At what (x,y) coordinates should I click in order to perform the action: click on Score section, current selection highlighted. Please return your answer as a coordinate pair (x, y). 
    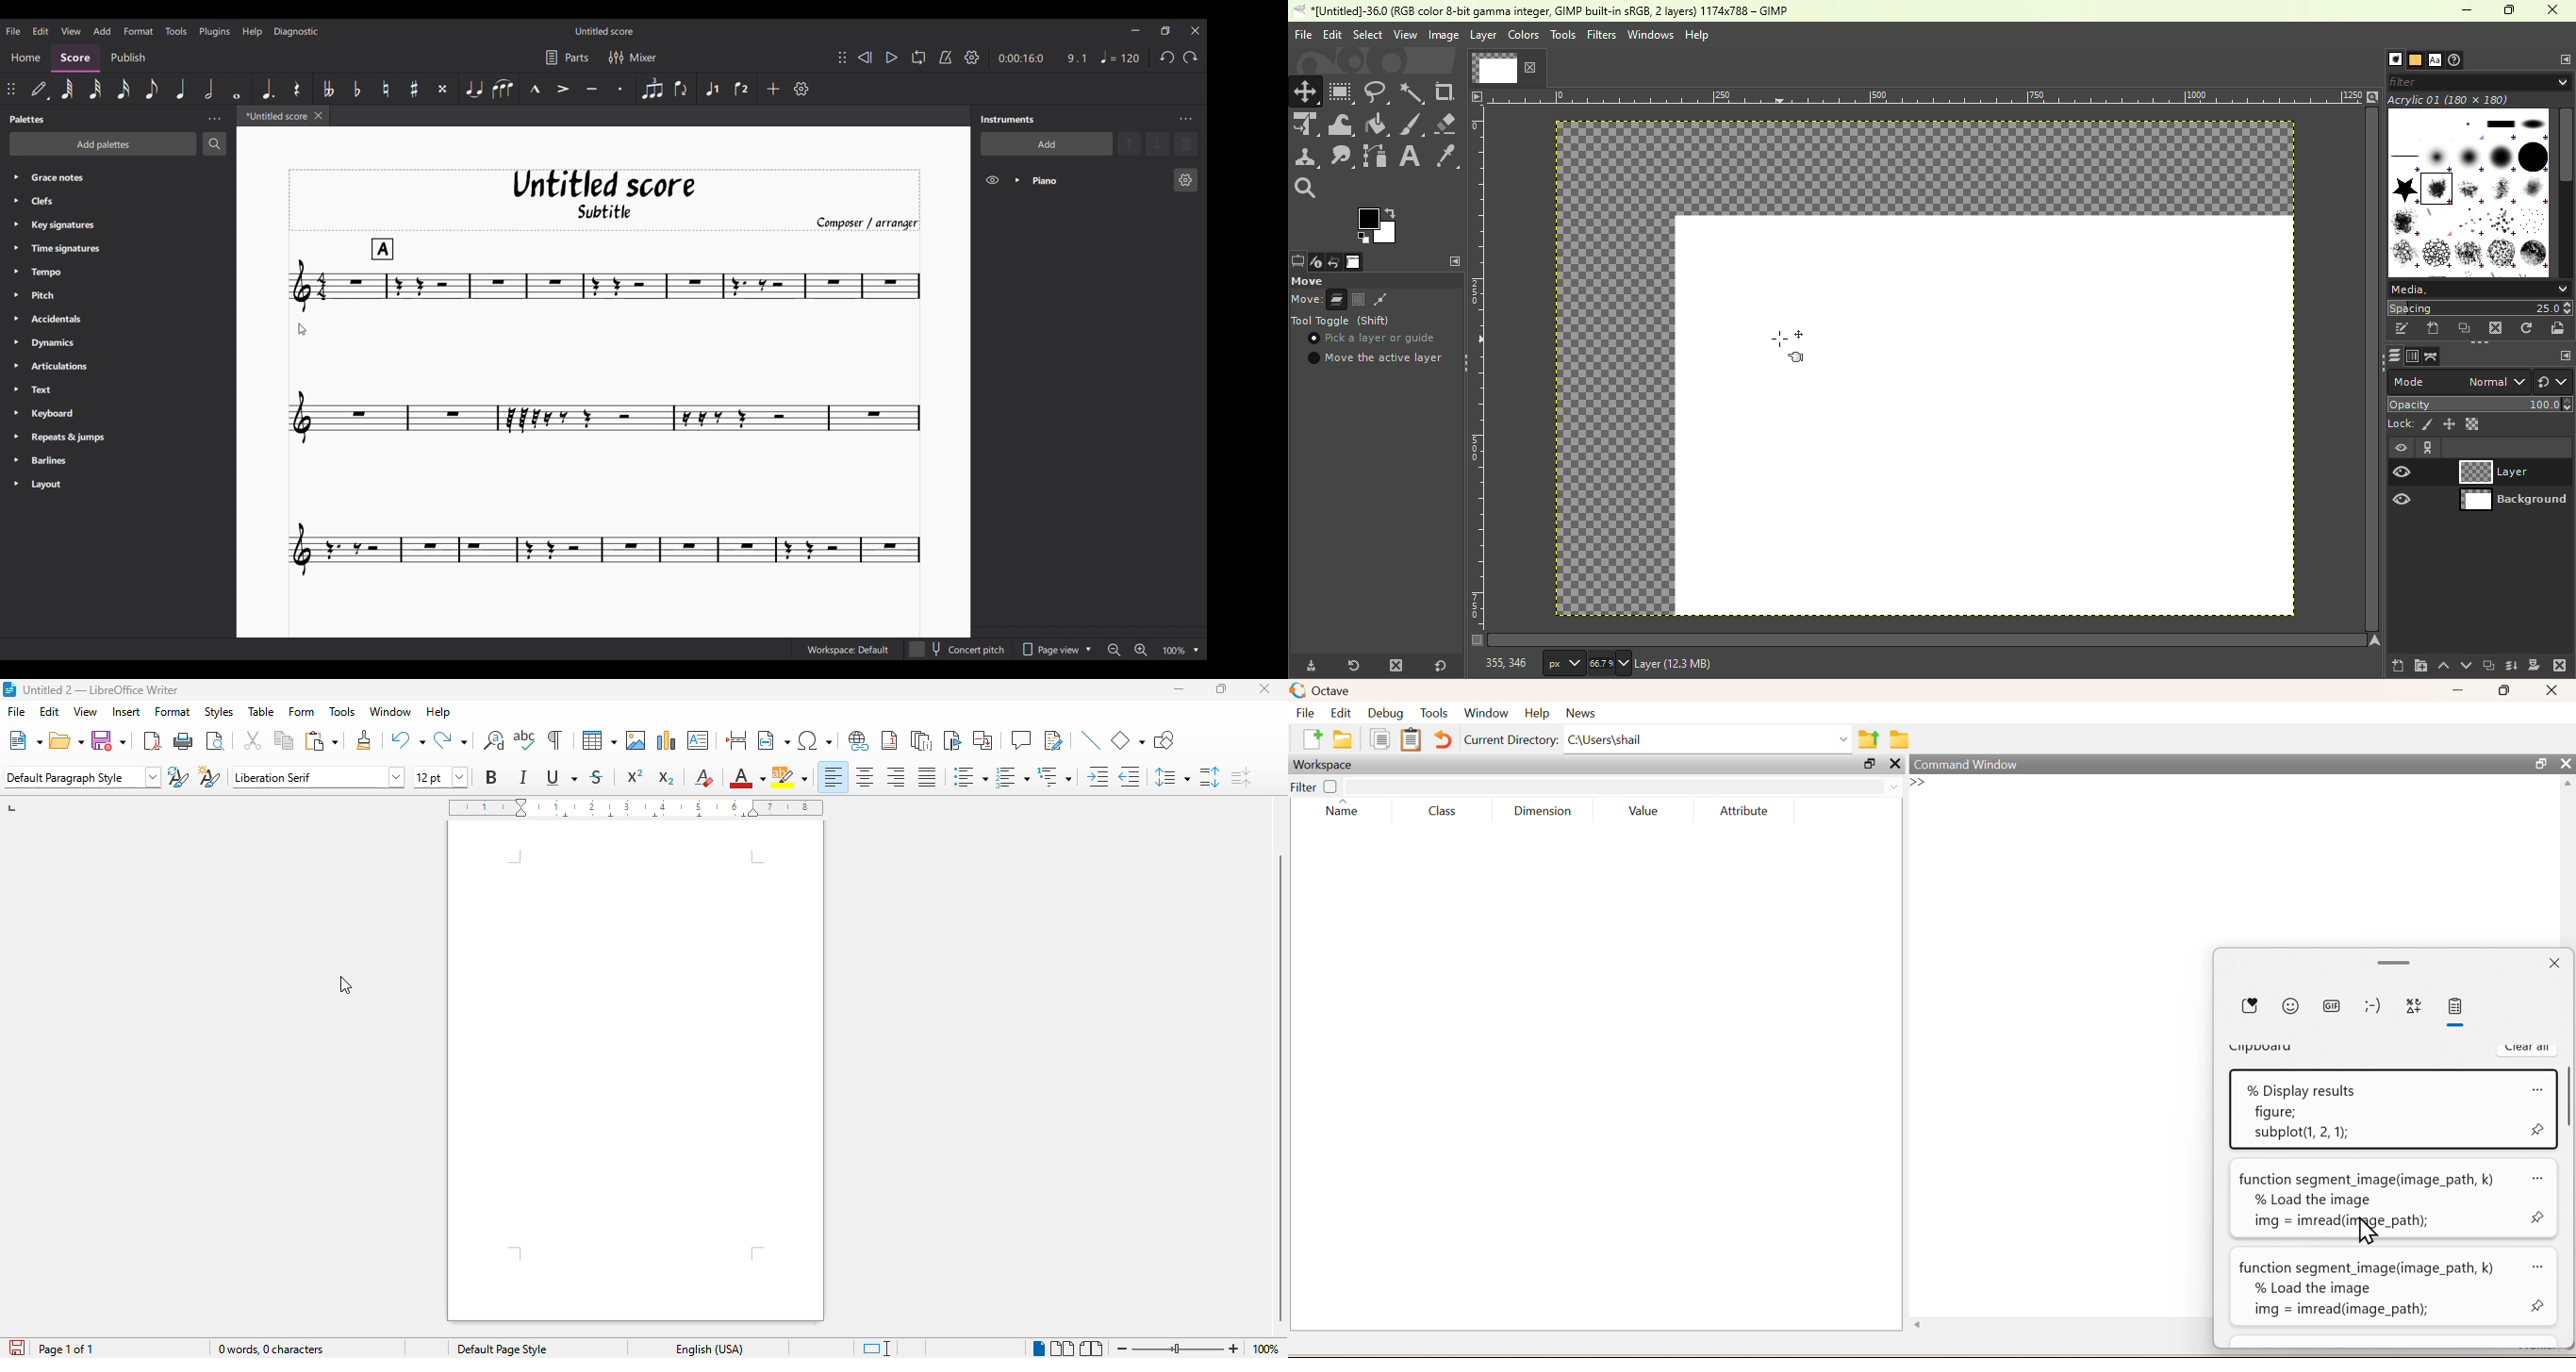
    Looking at the image, I should click on (78, 57).